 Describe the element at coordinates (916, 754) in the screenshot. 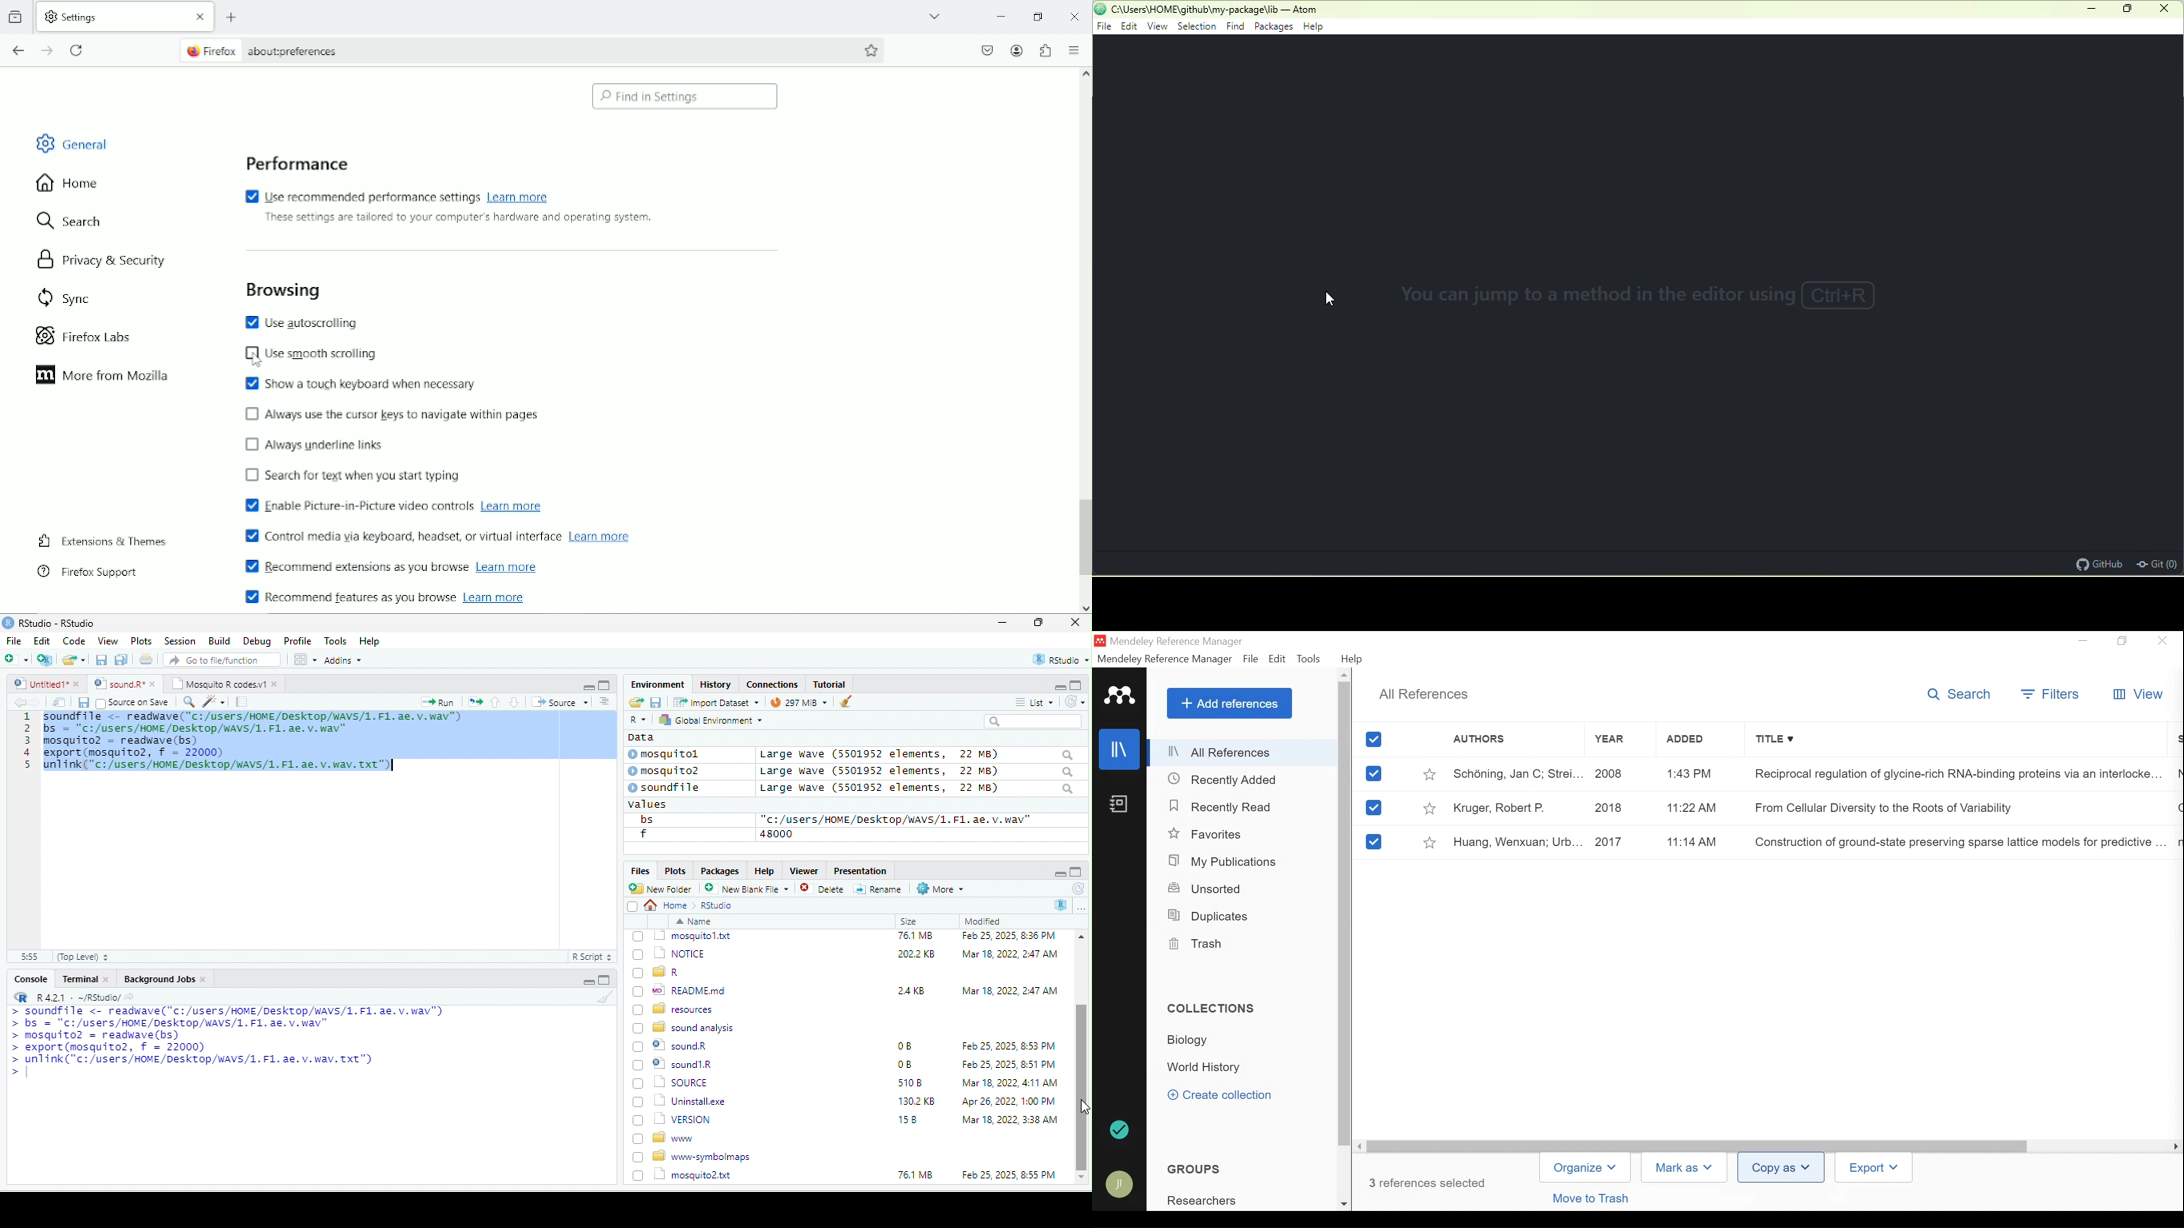

I see `Large wave (5501952 elements, 22 MB)` at that location.